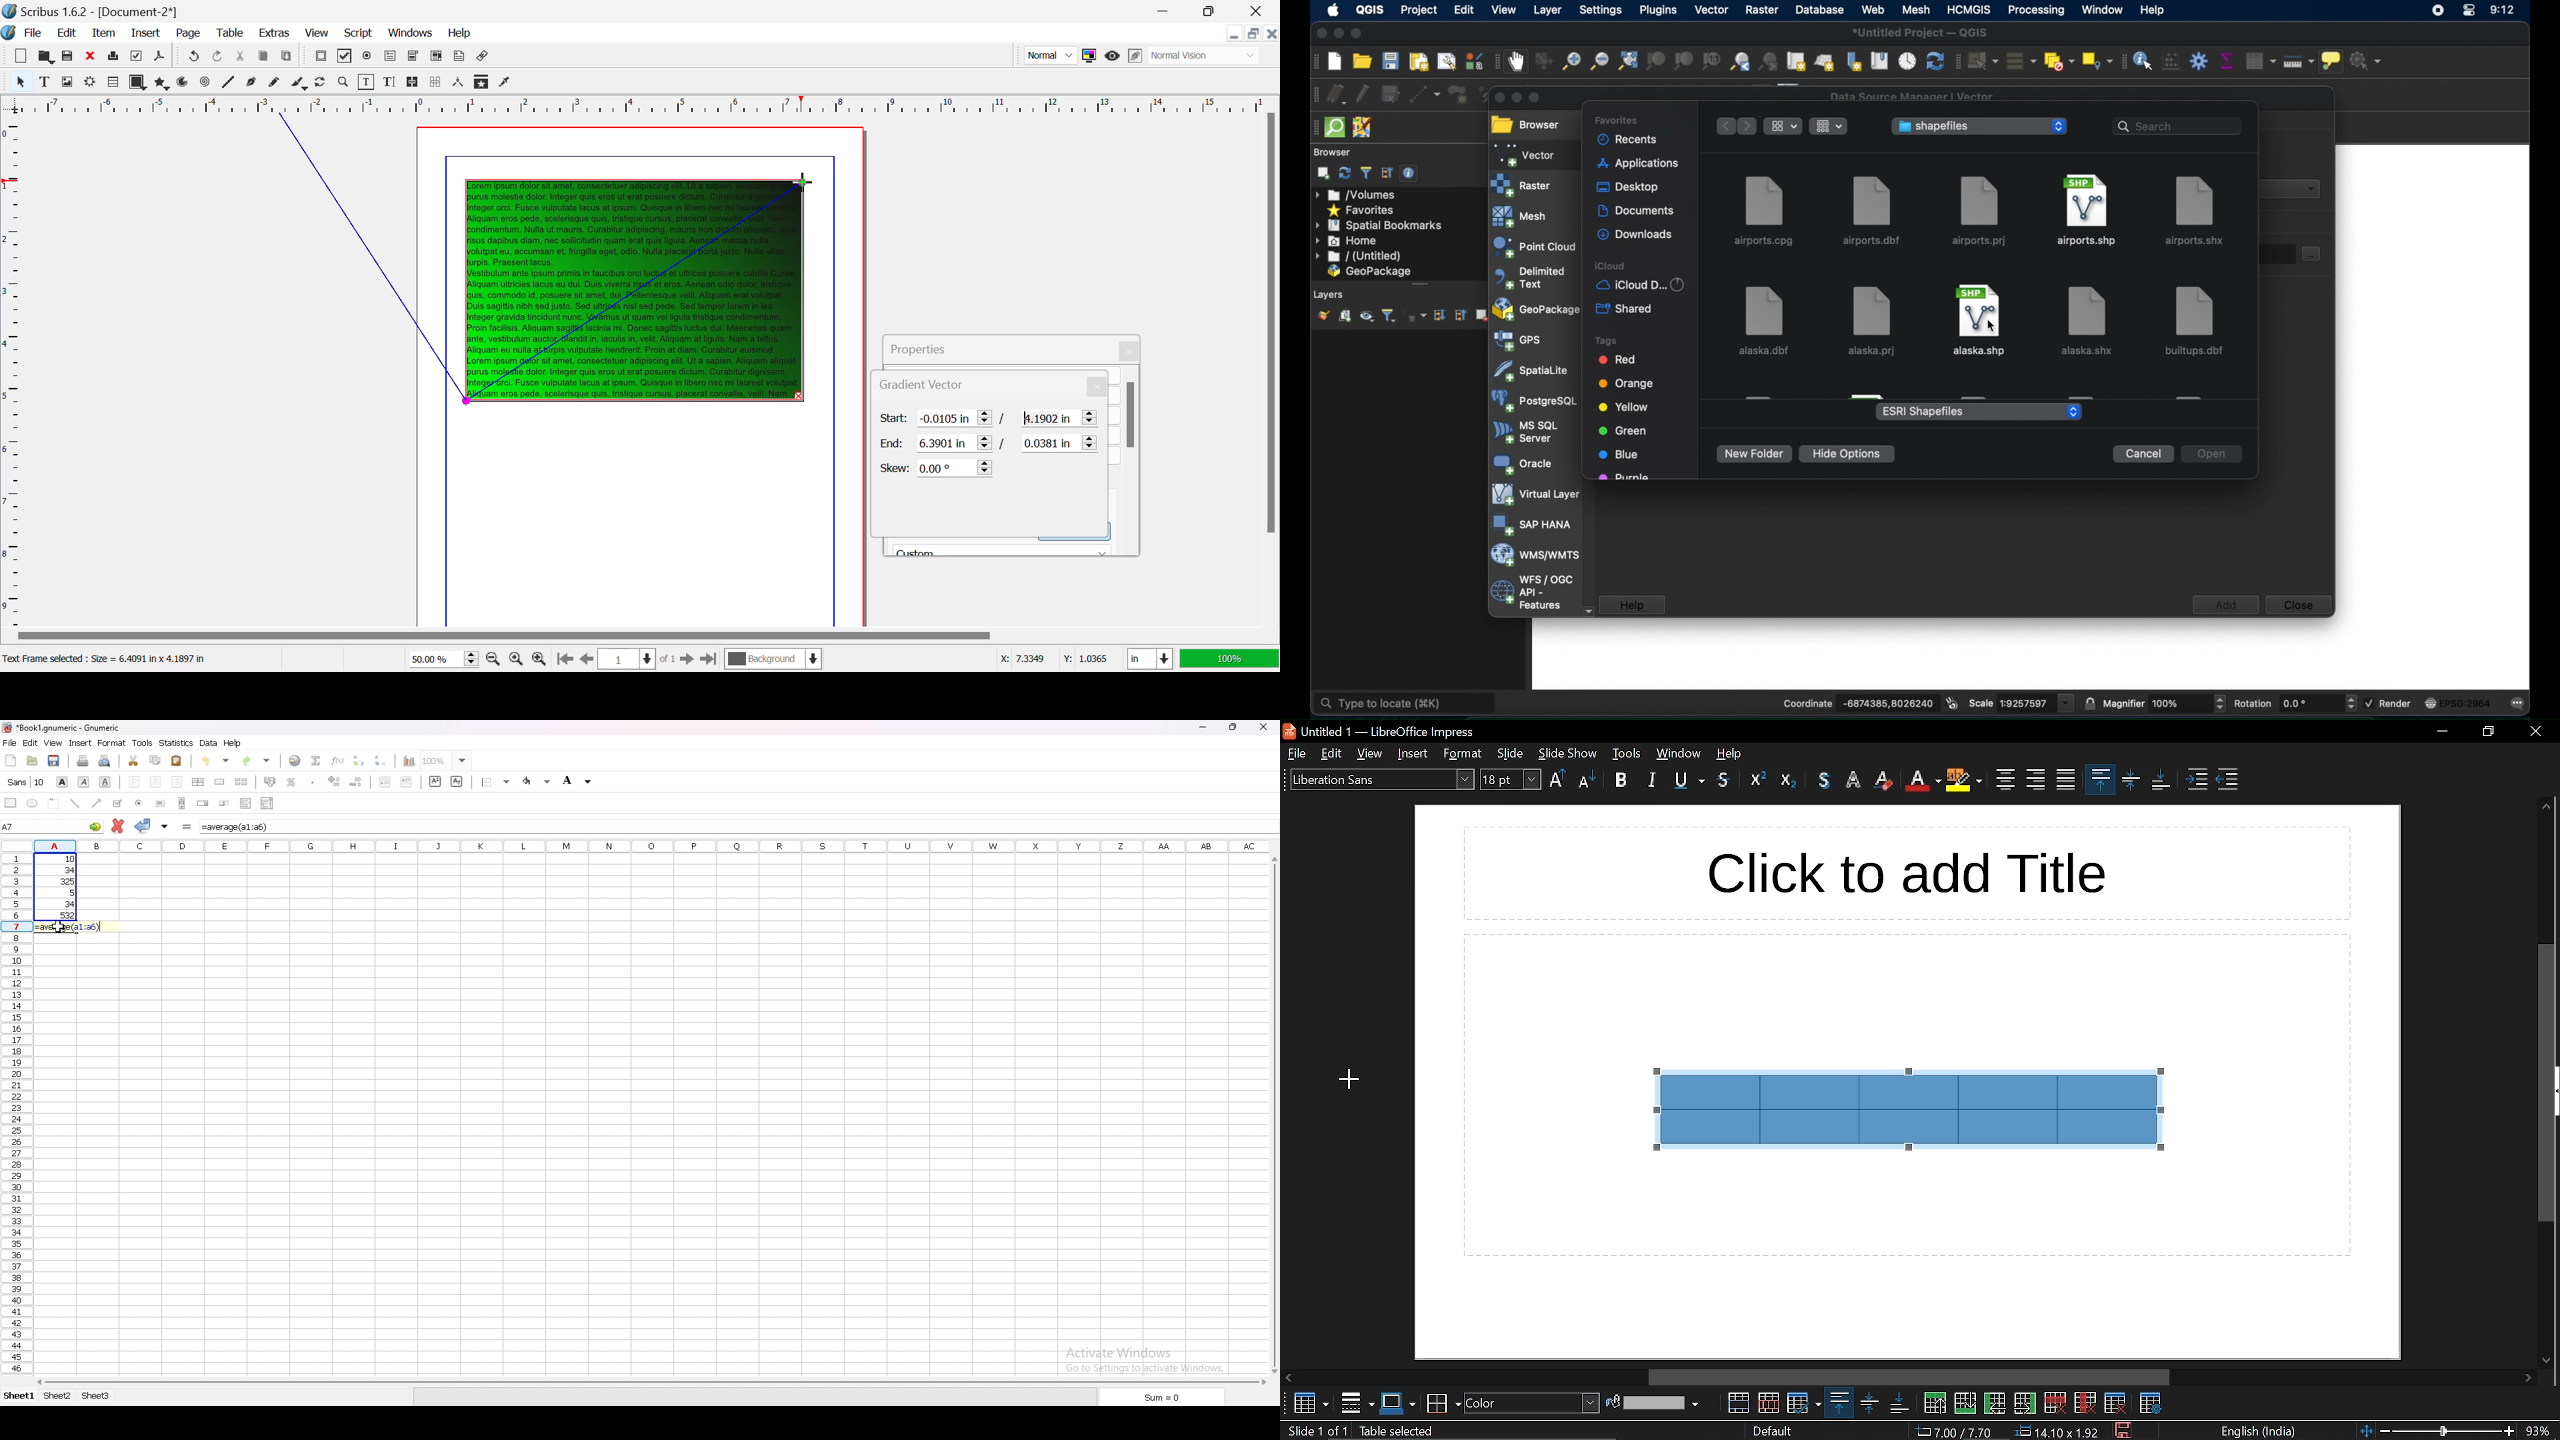  Describe the element at coordinates (579, 781) in the screenshot. I see `background` at that location.